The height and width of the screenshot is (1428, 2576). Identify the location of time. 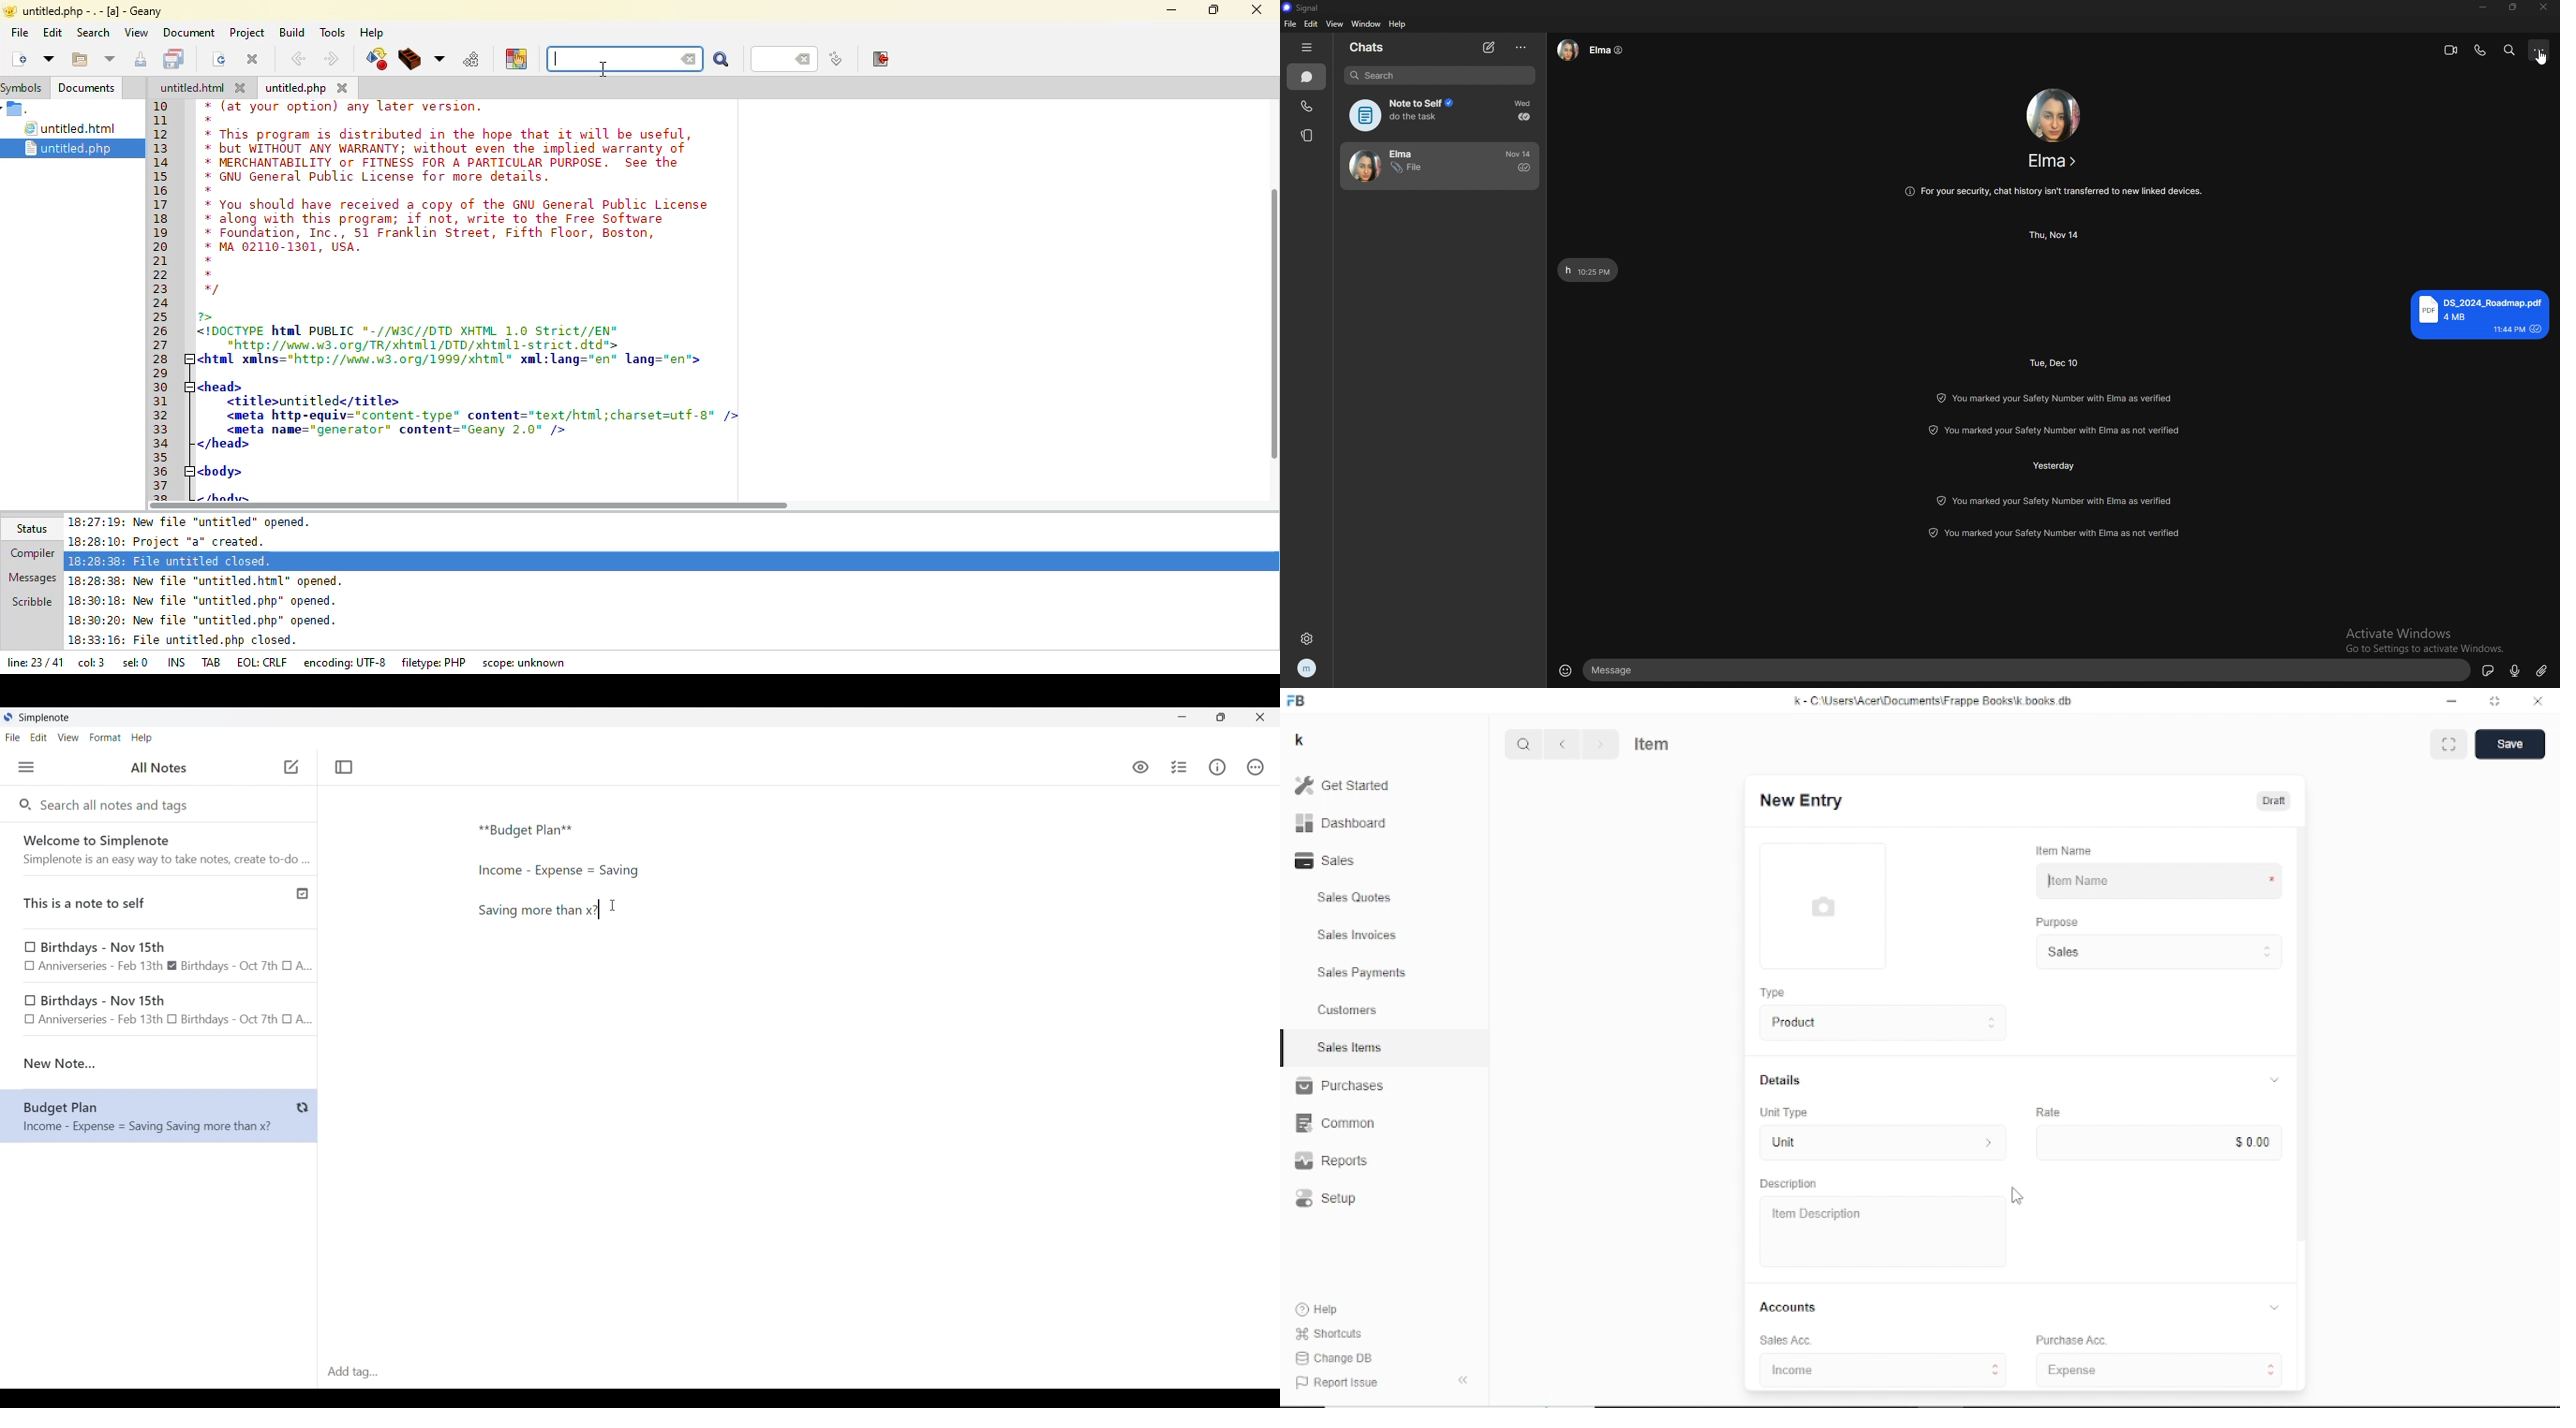
(1525, 103).